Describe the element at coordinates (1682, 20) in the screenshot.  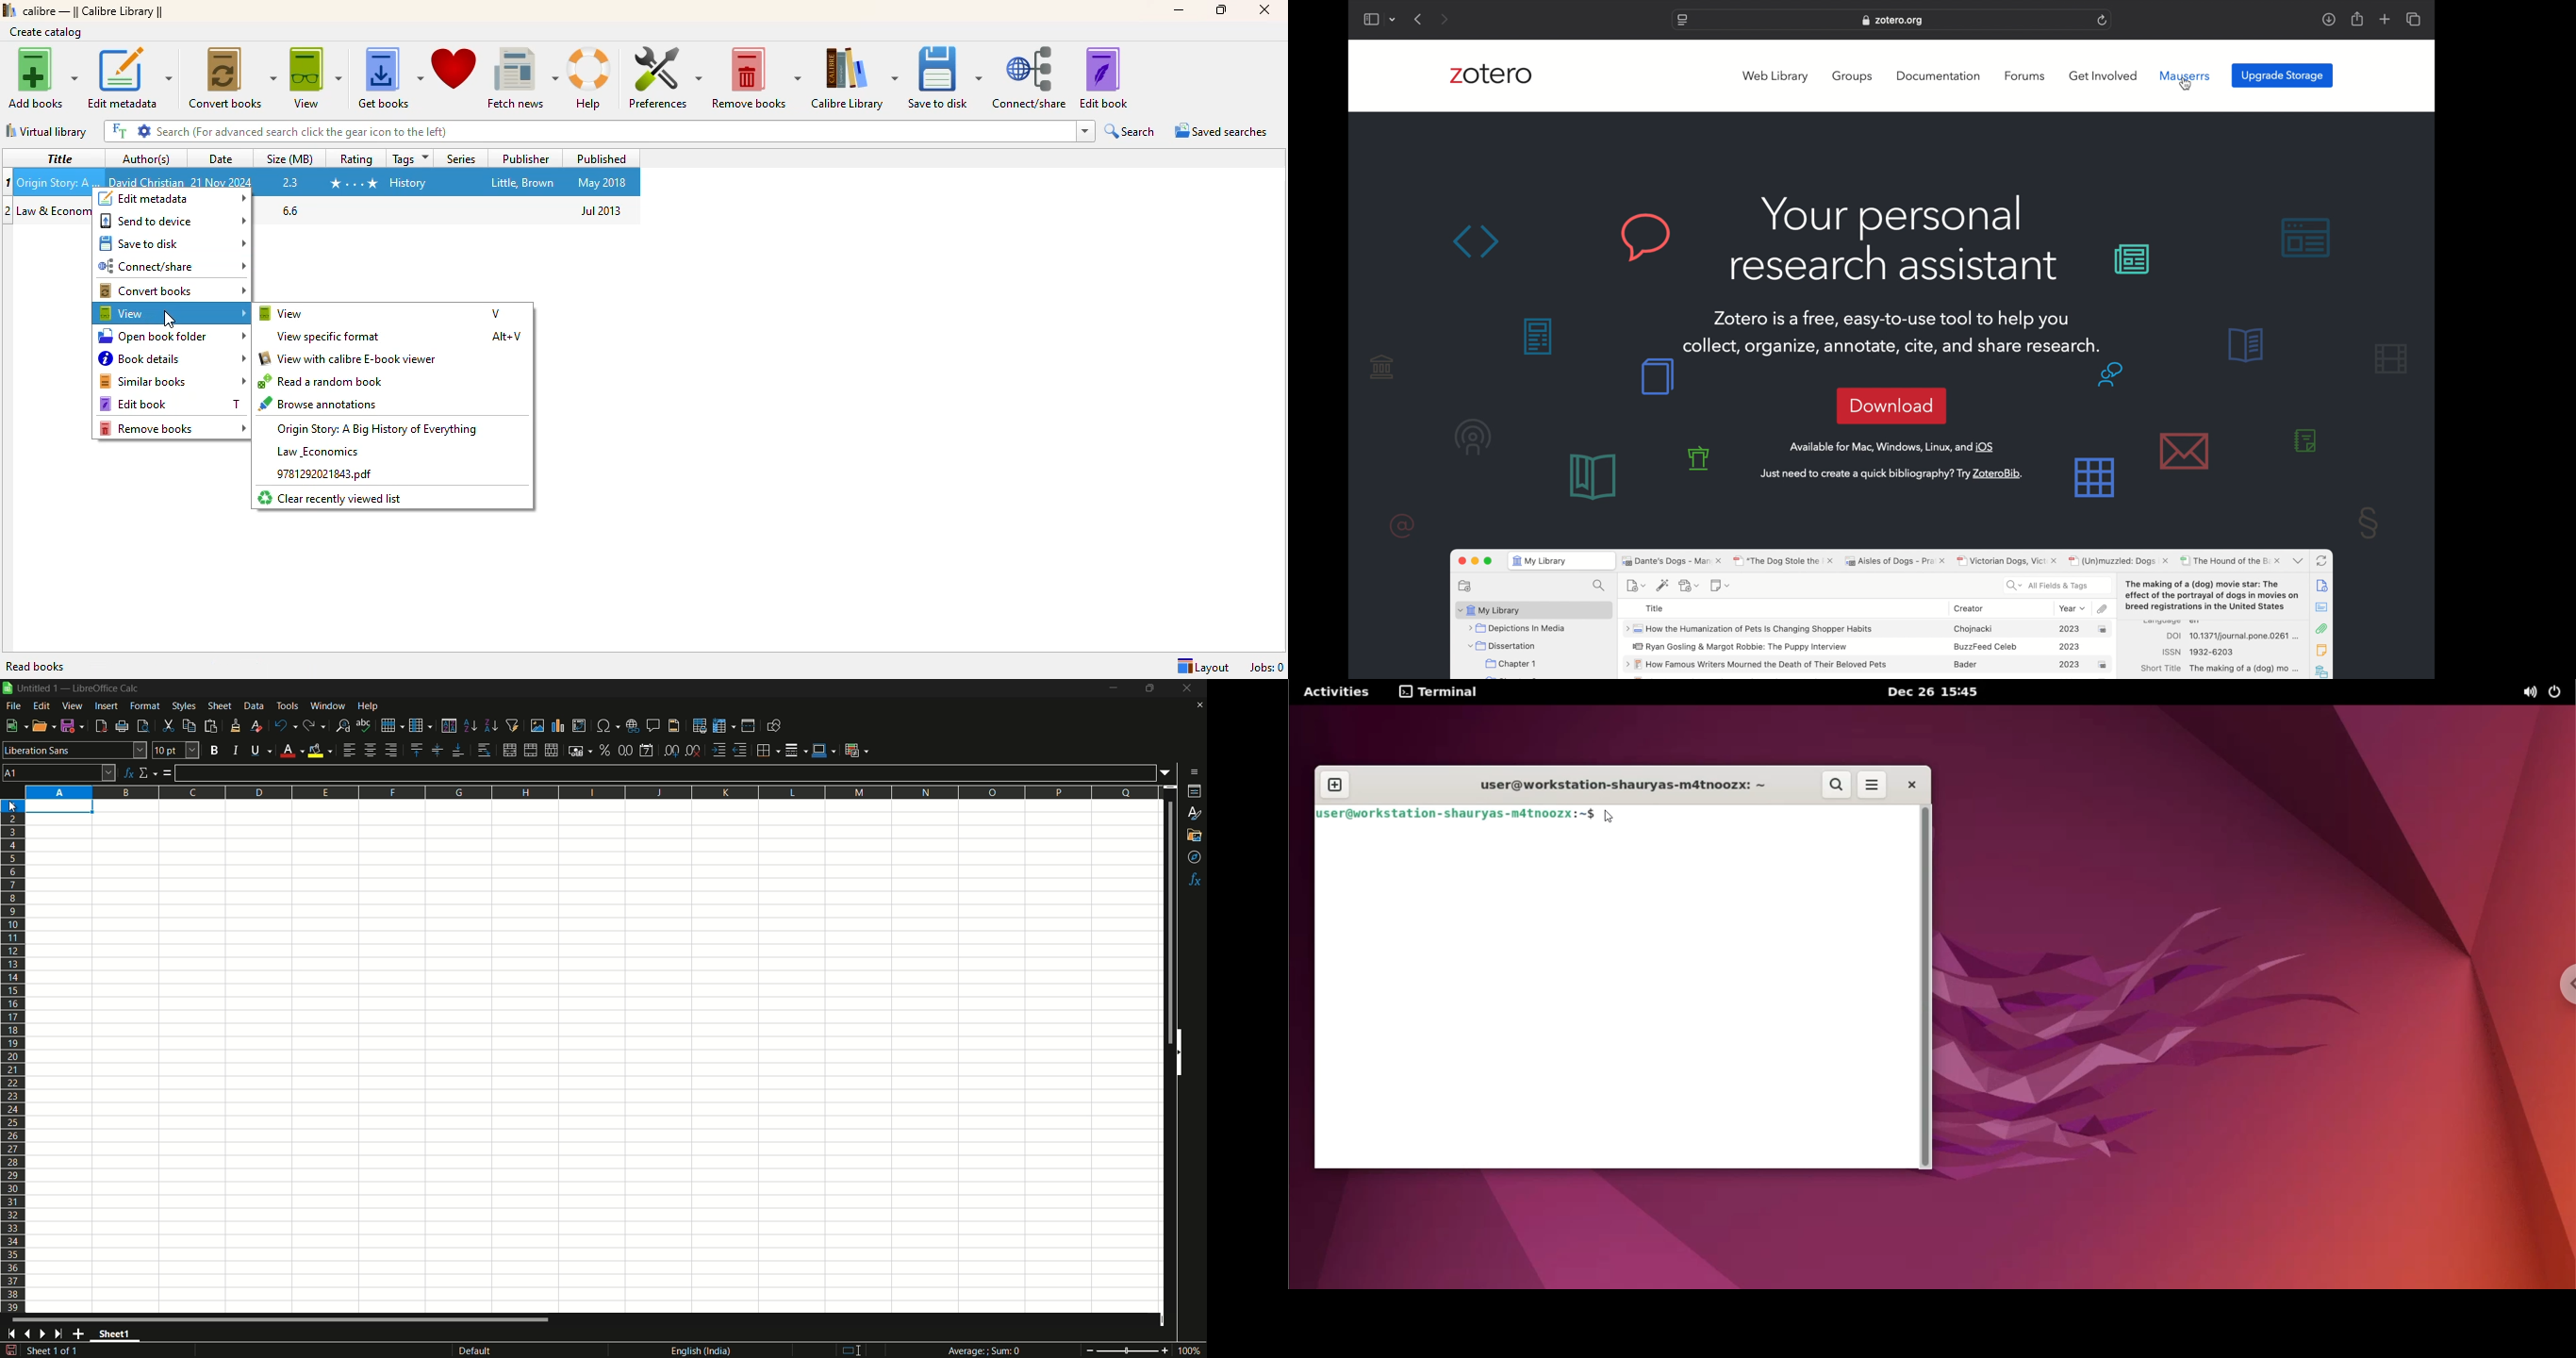
I see `website settings` at that location.